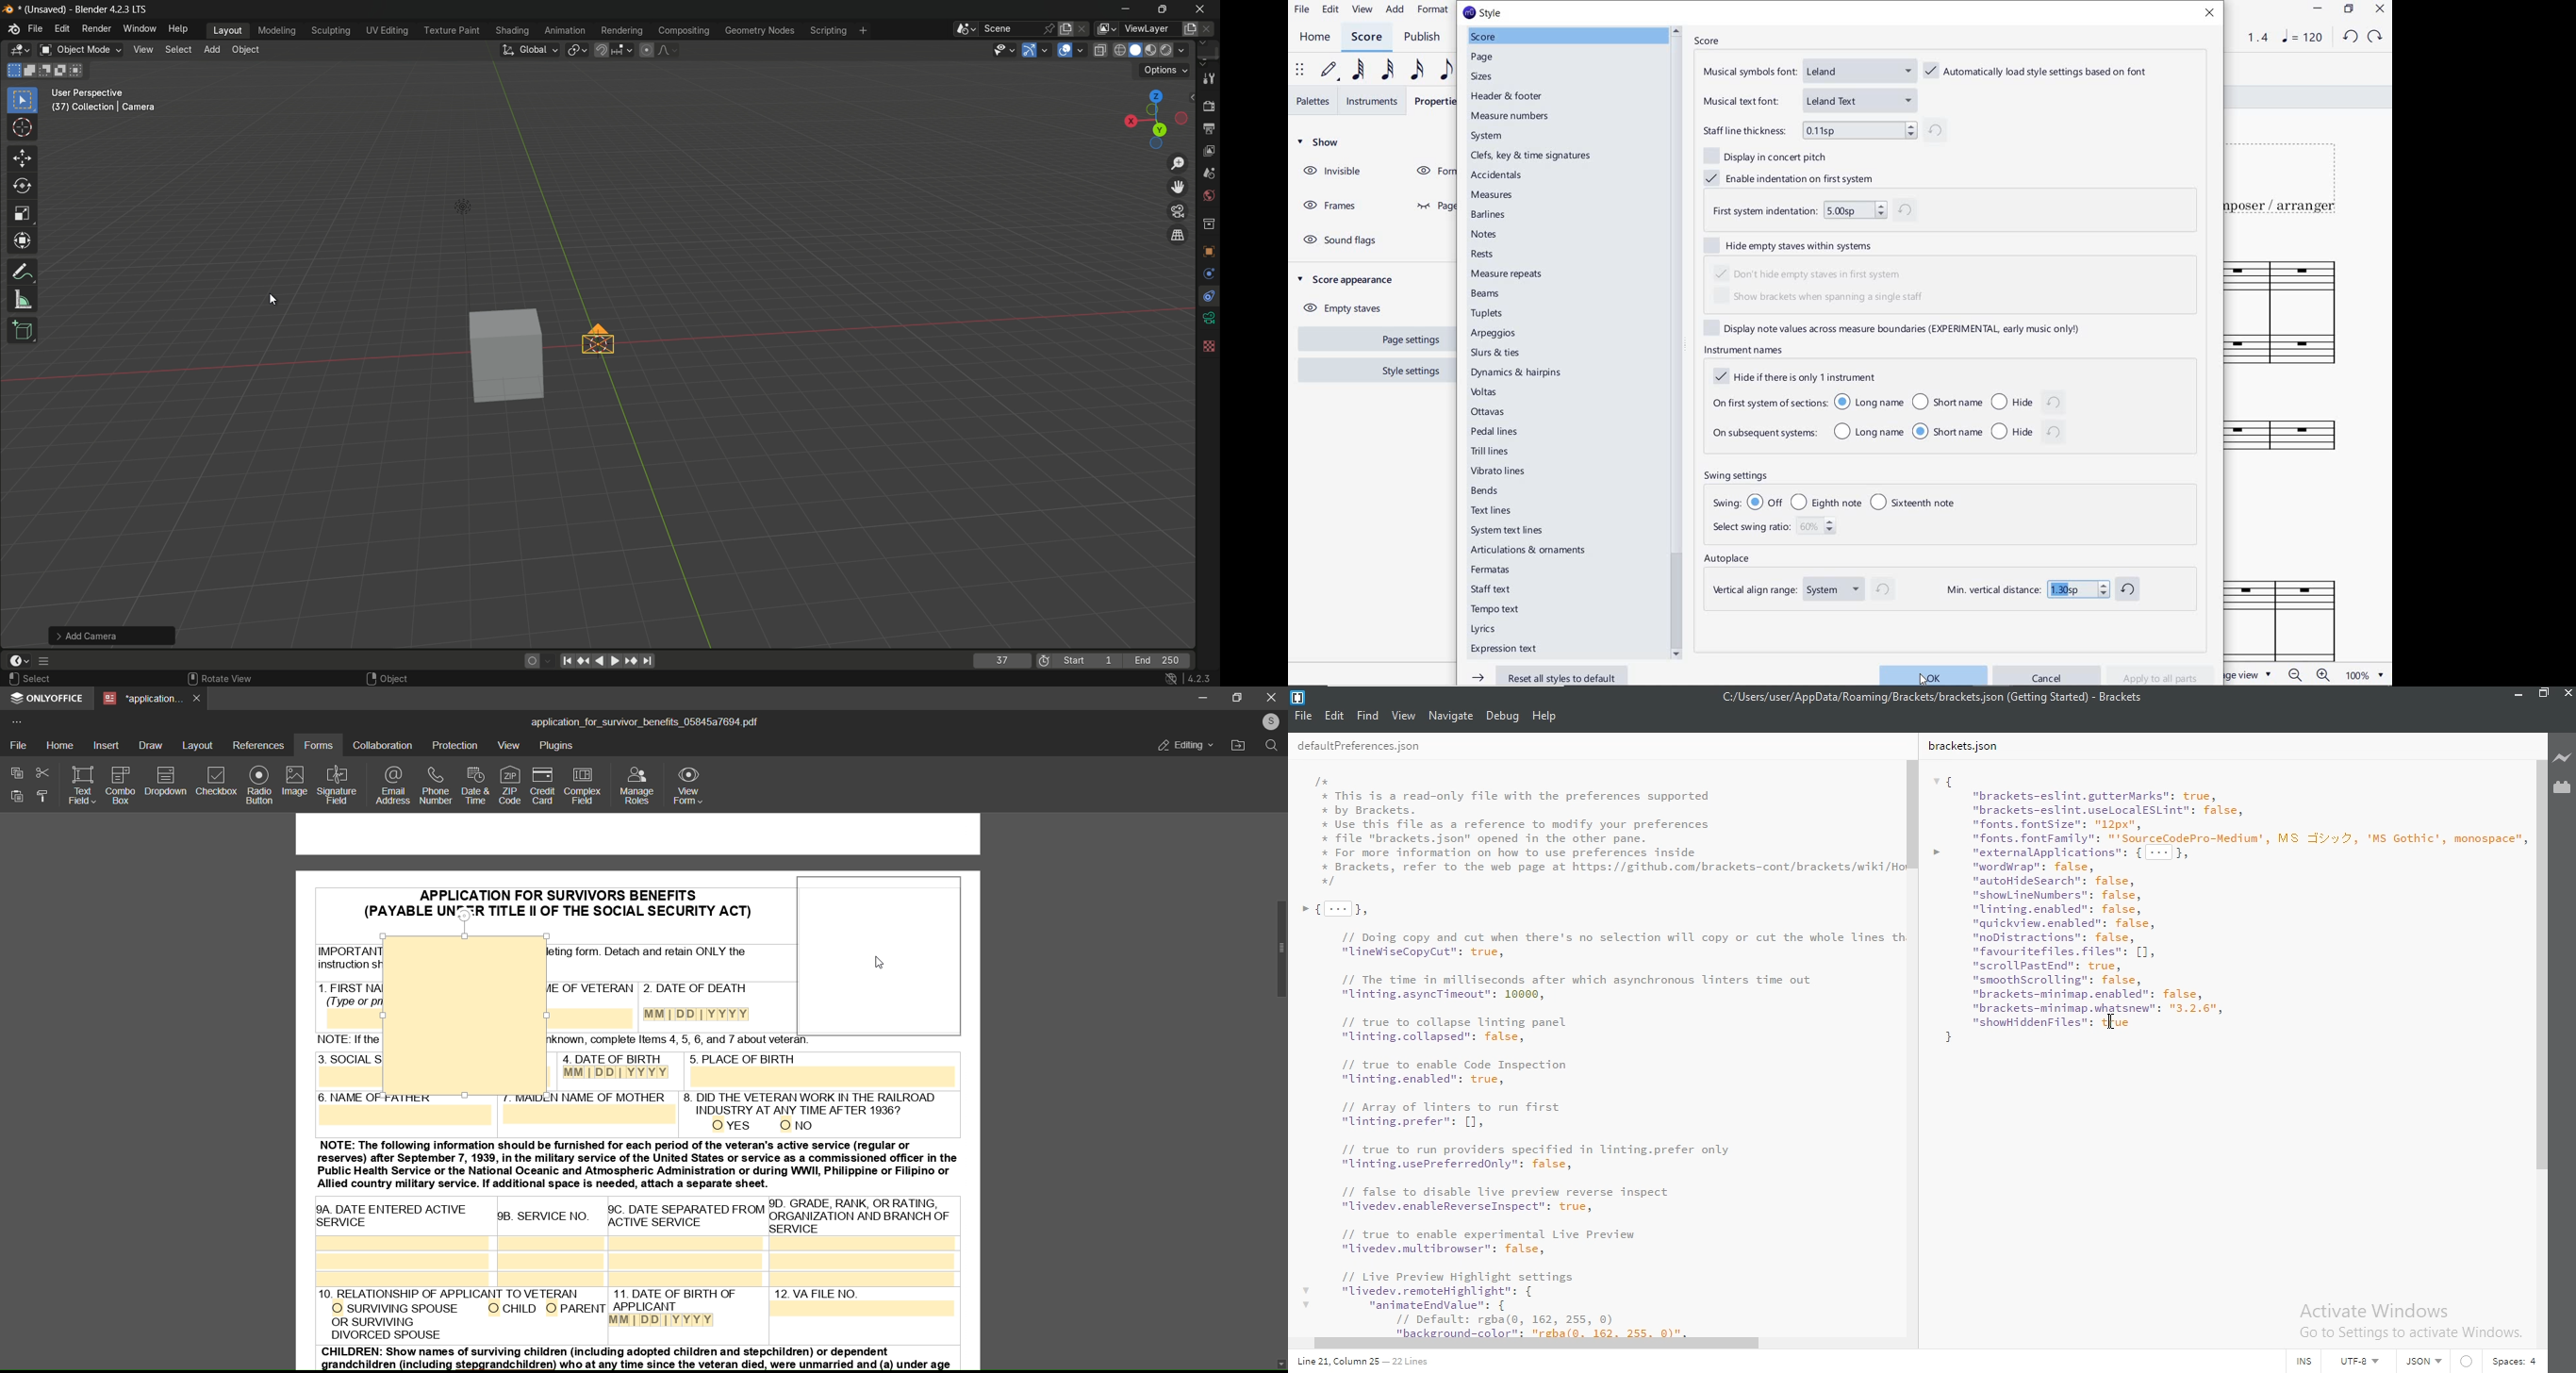 The image size is (2576, 1400). I want to click on tuplets, so click(1487, 314).